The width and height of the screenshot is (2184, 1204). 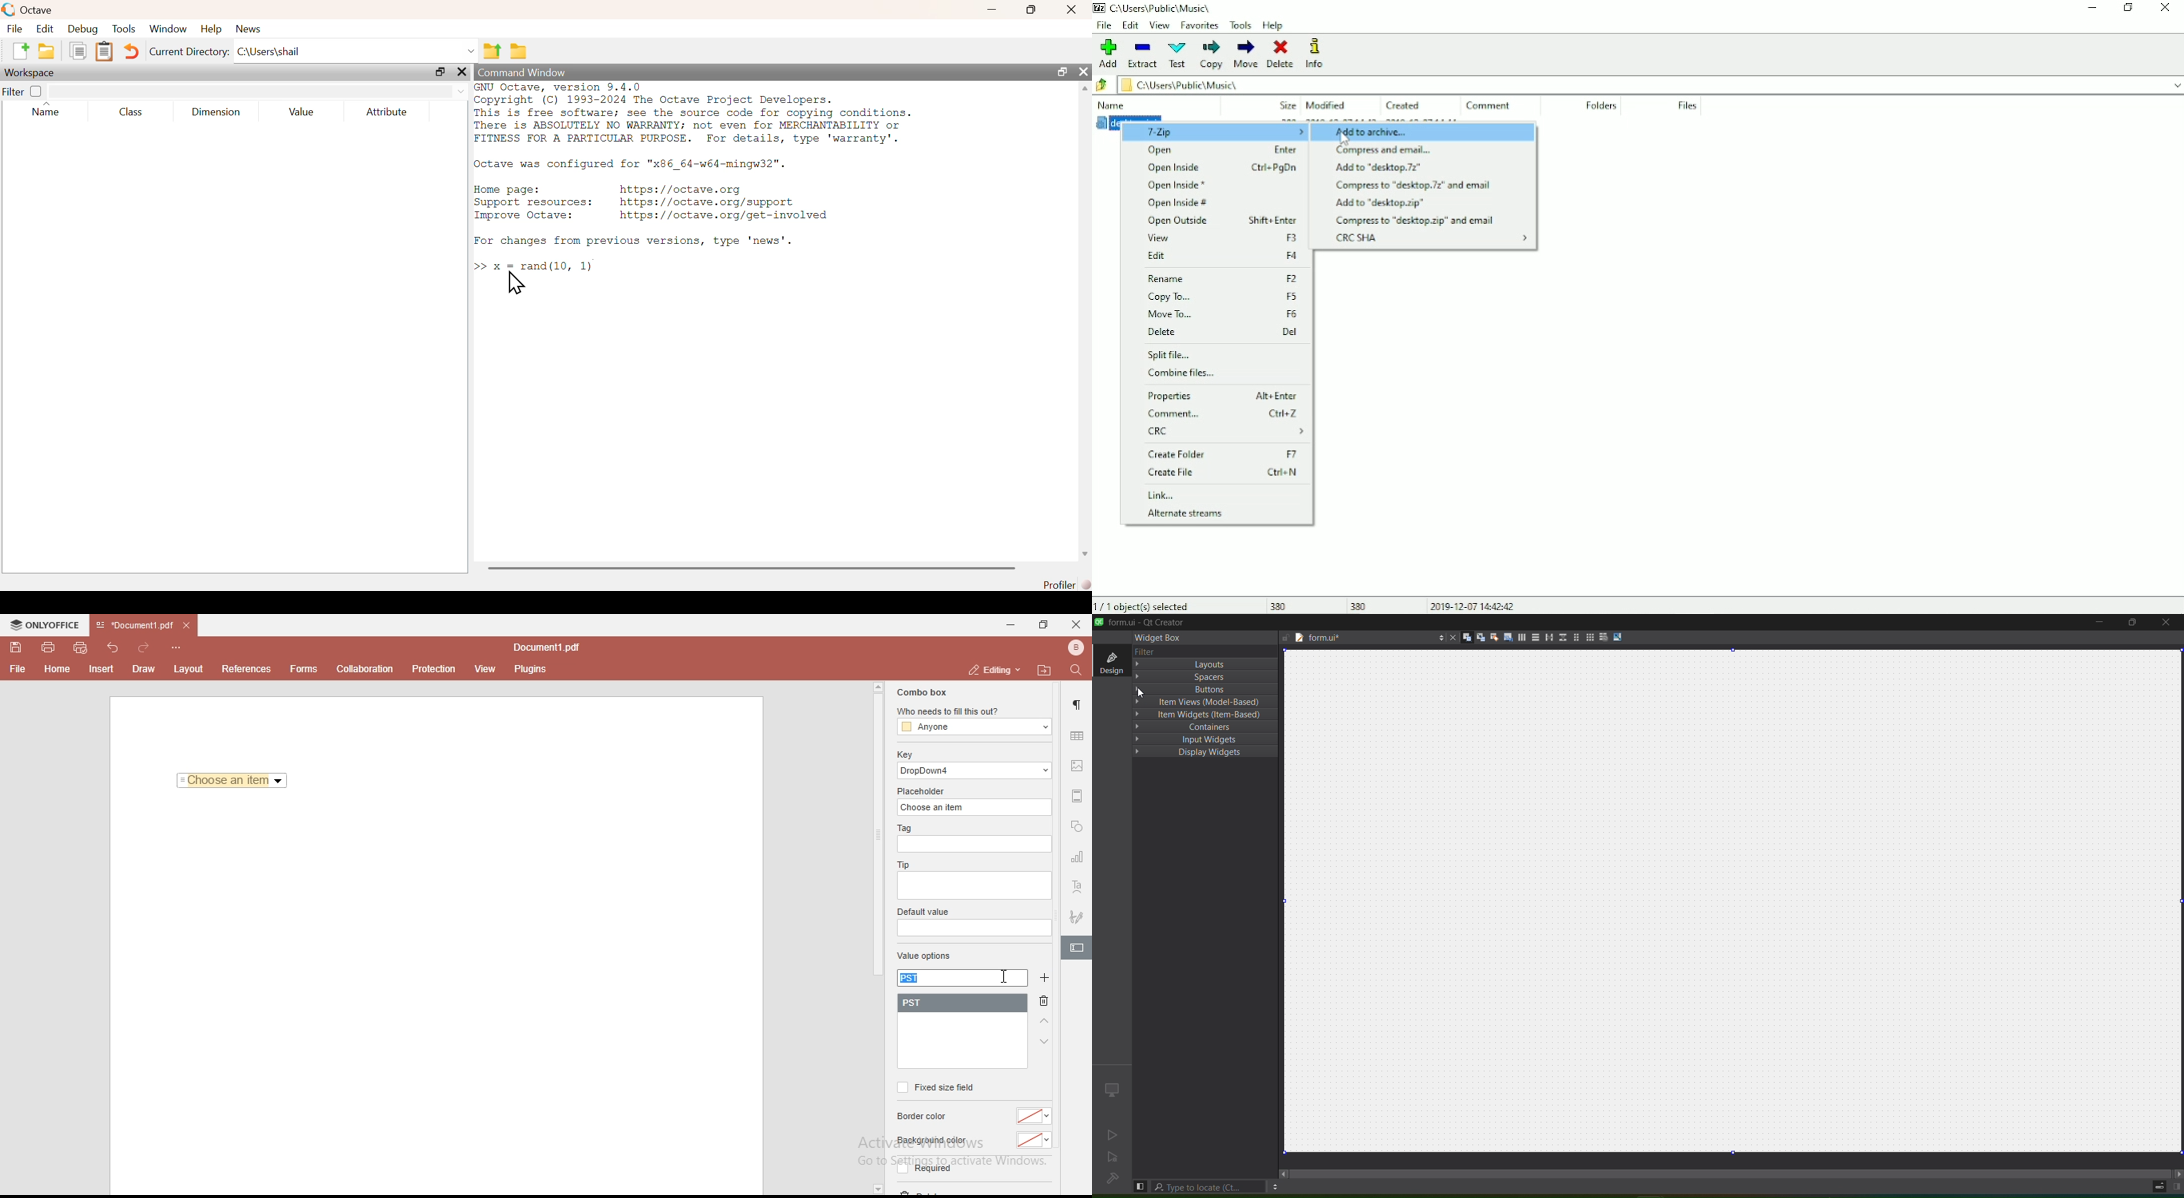 What do you see at coordinates (1315, 53) in the screenshot?
I see `Info` at bounding box center [1315, 53].